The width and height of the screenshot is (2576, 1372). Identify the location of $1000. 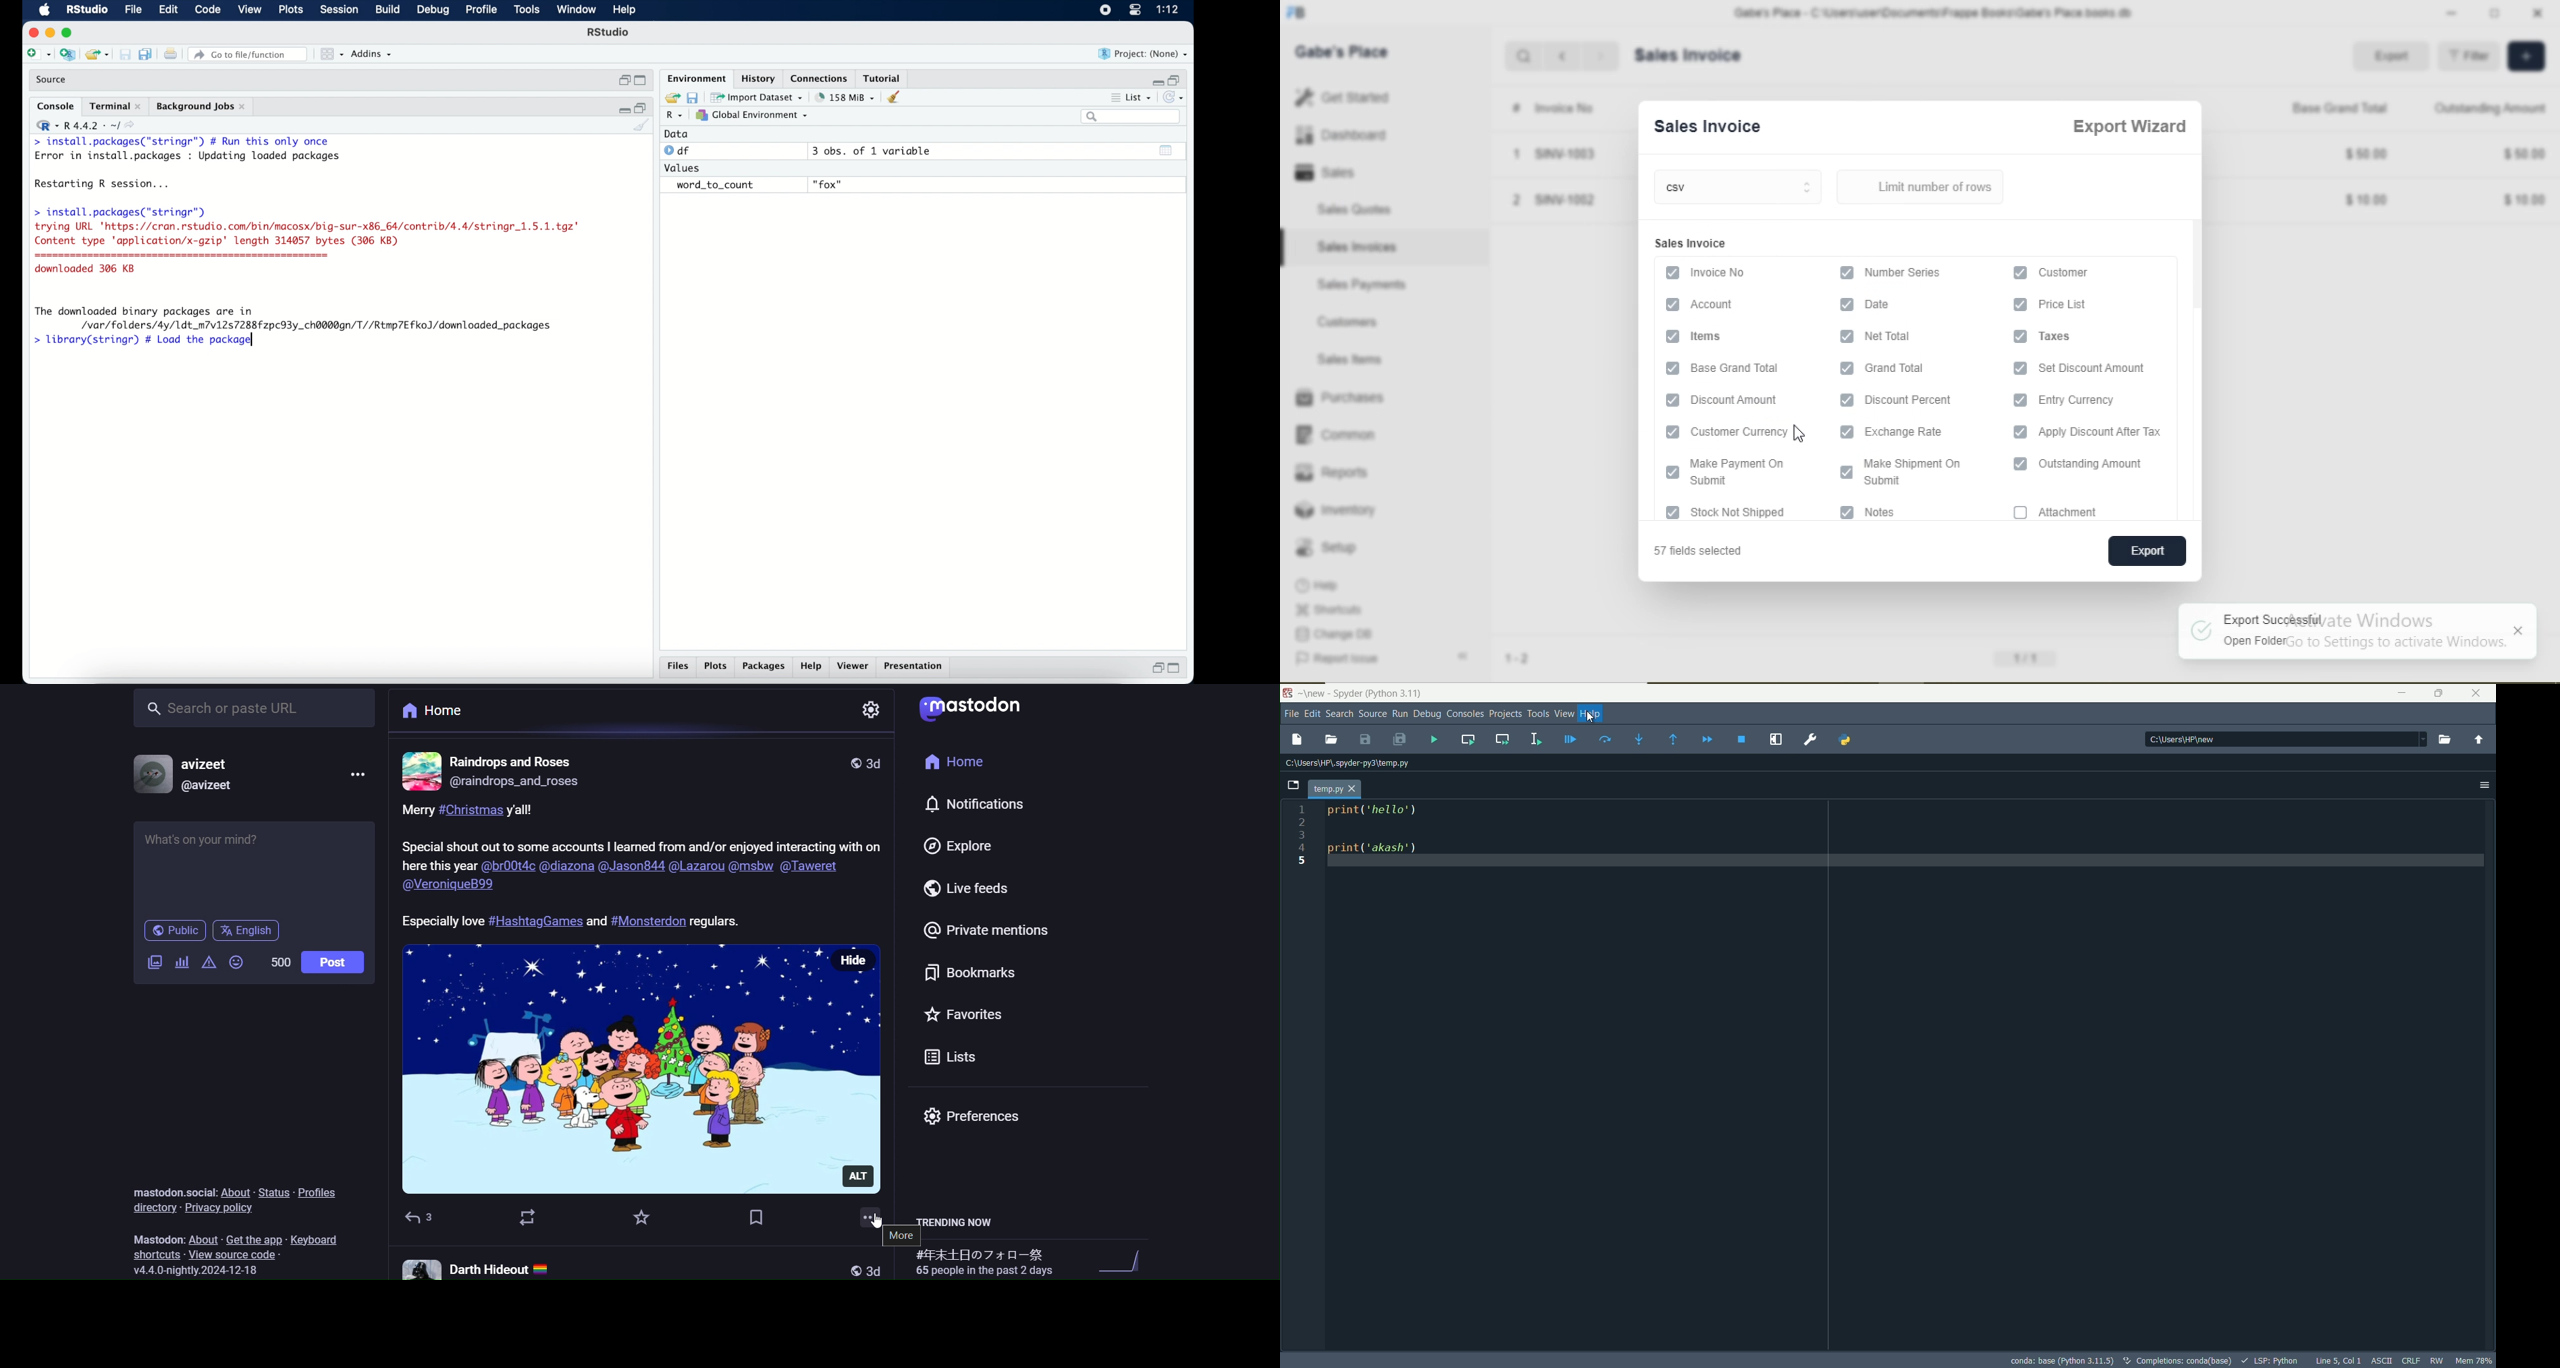
(2526, 200).